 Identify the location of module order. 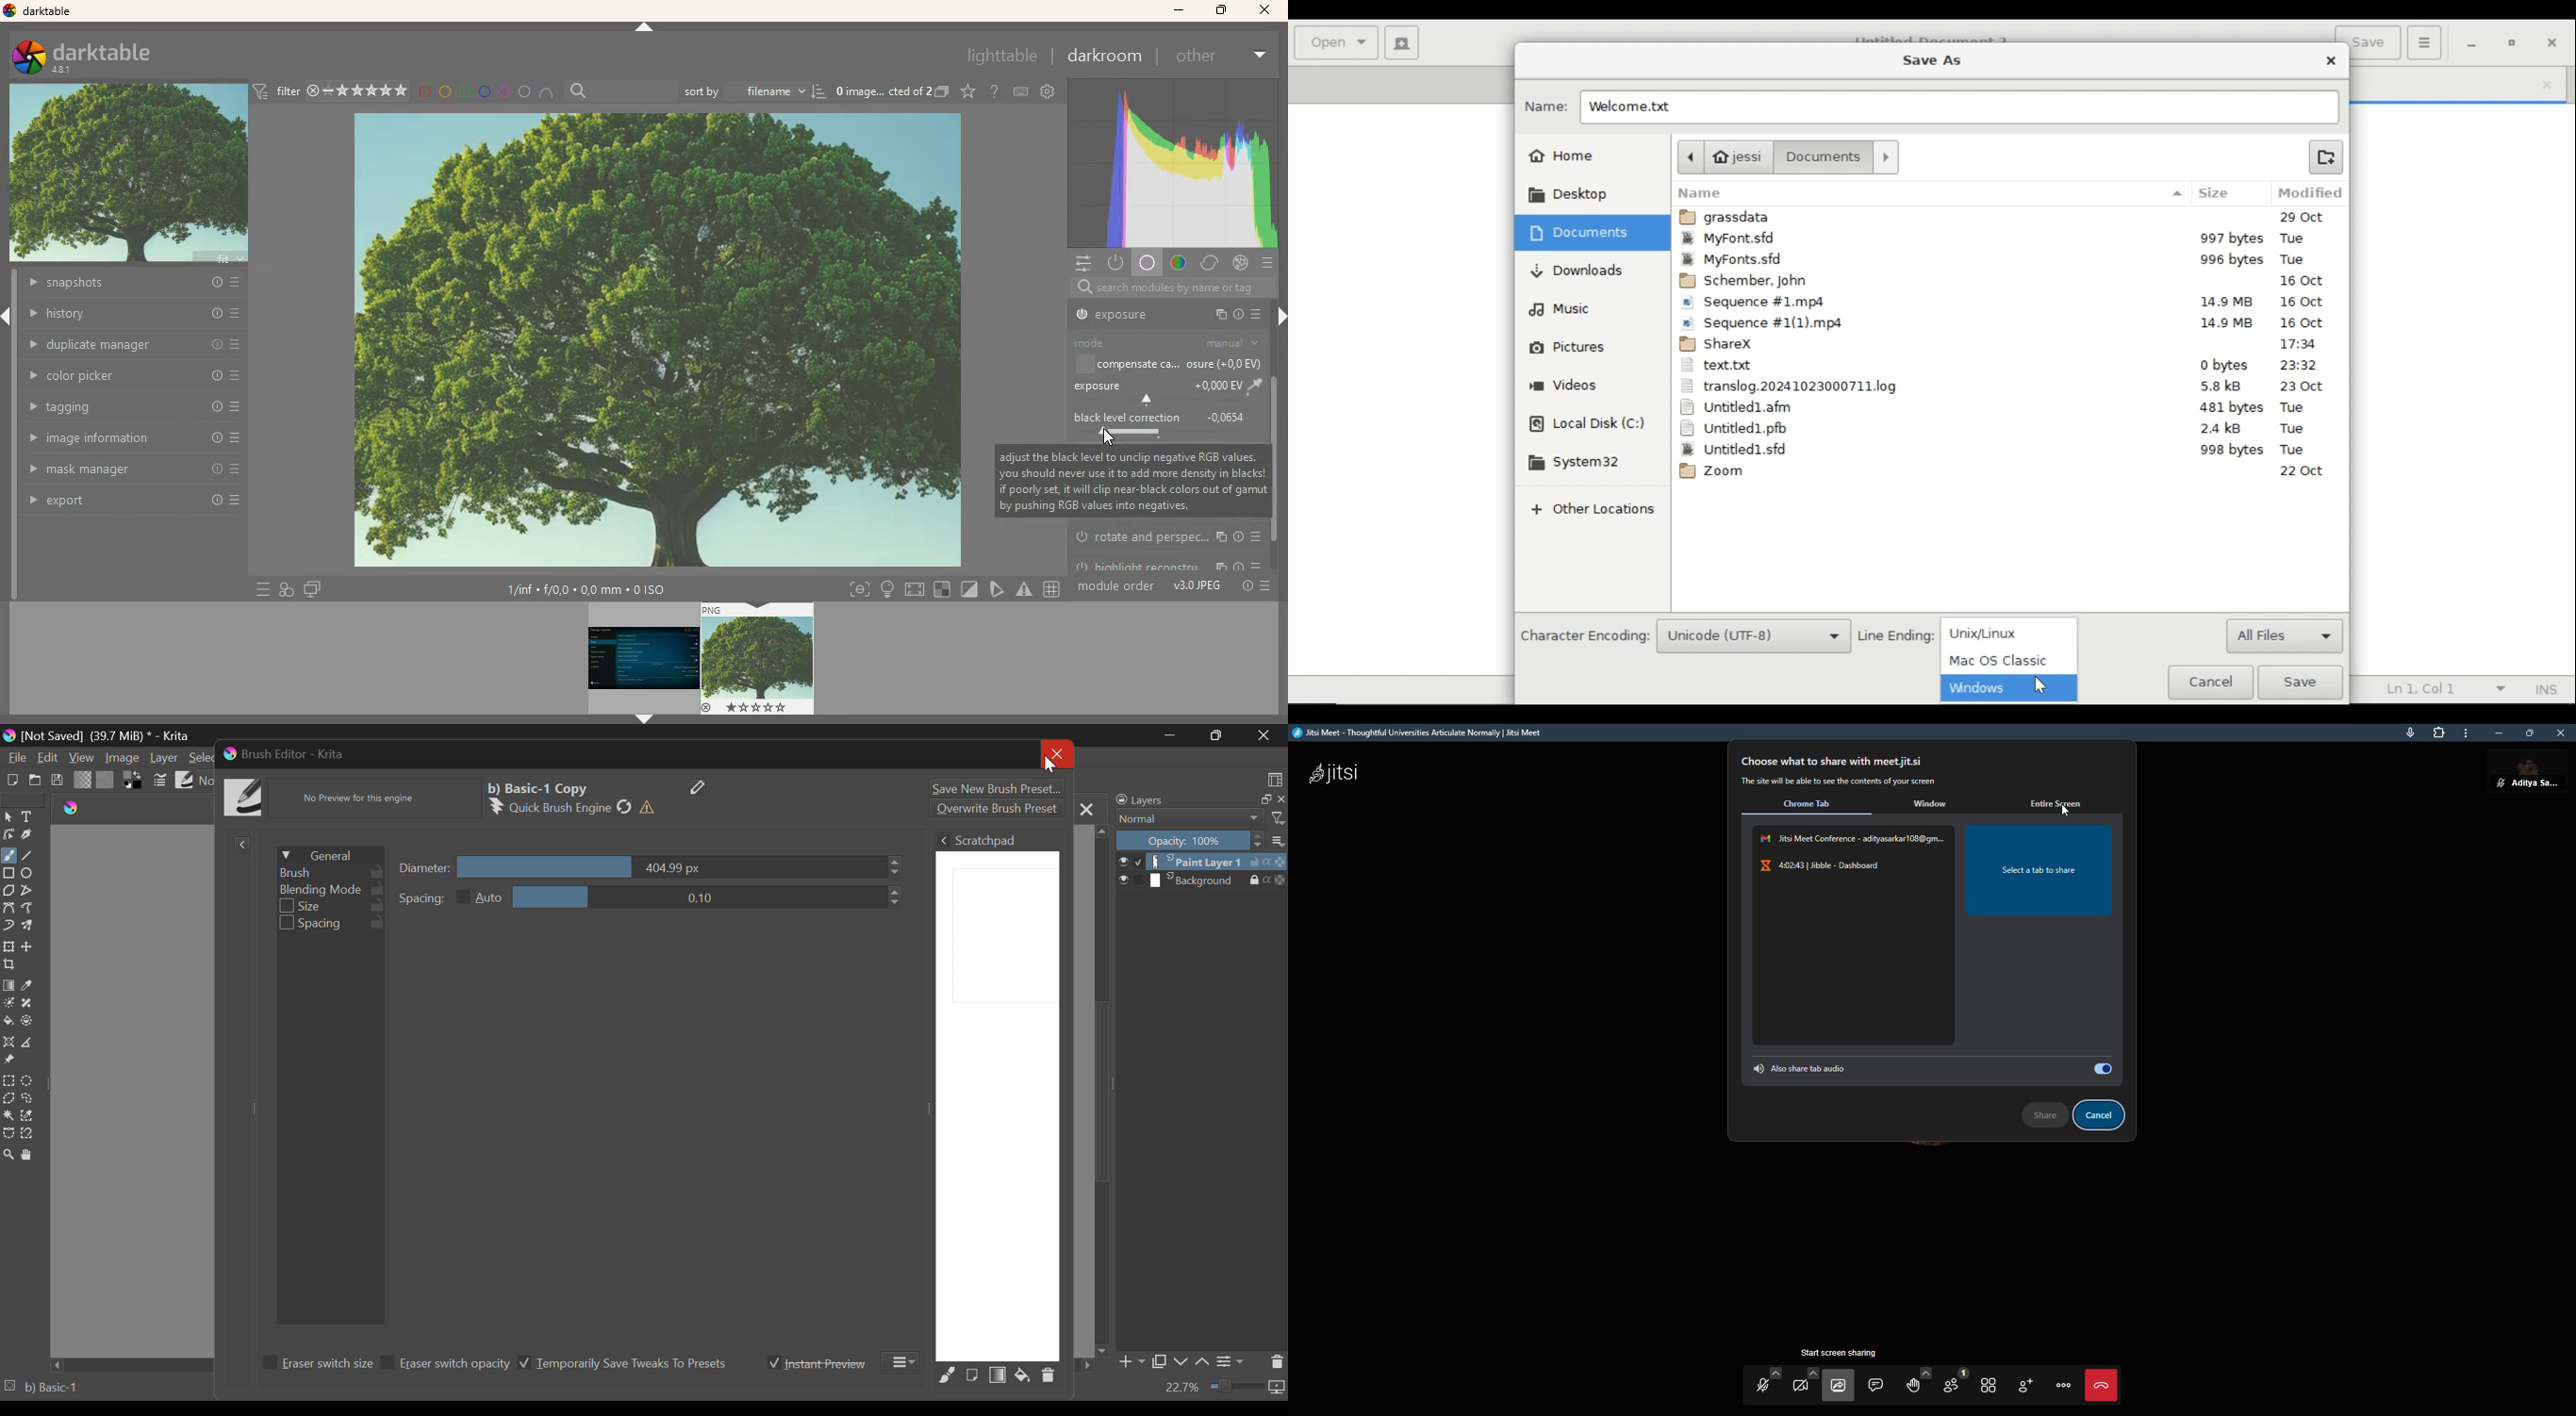
(1116, 588).